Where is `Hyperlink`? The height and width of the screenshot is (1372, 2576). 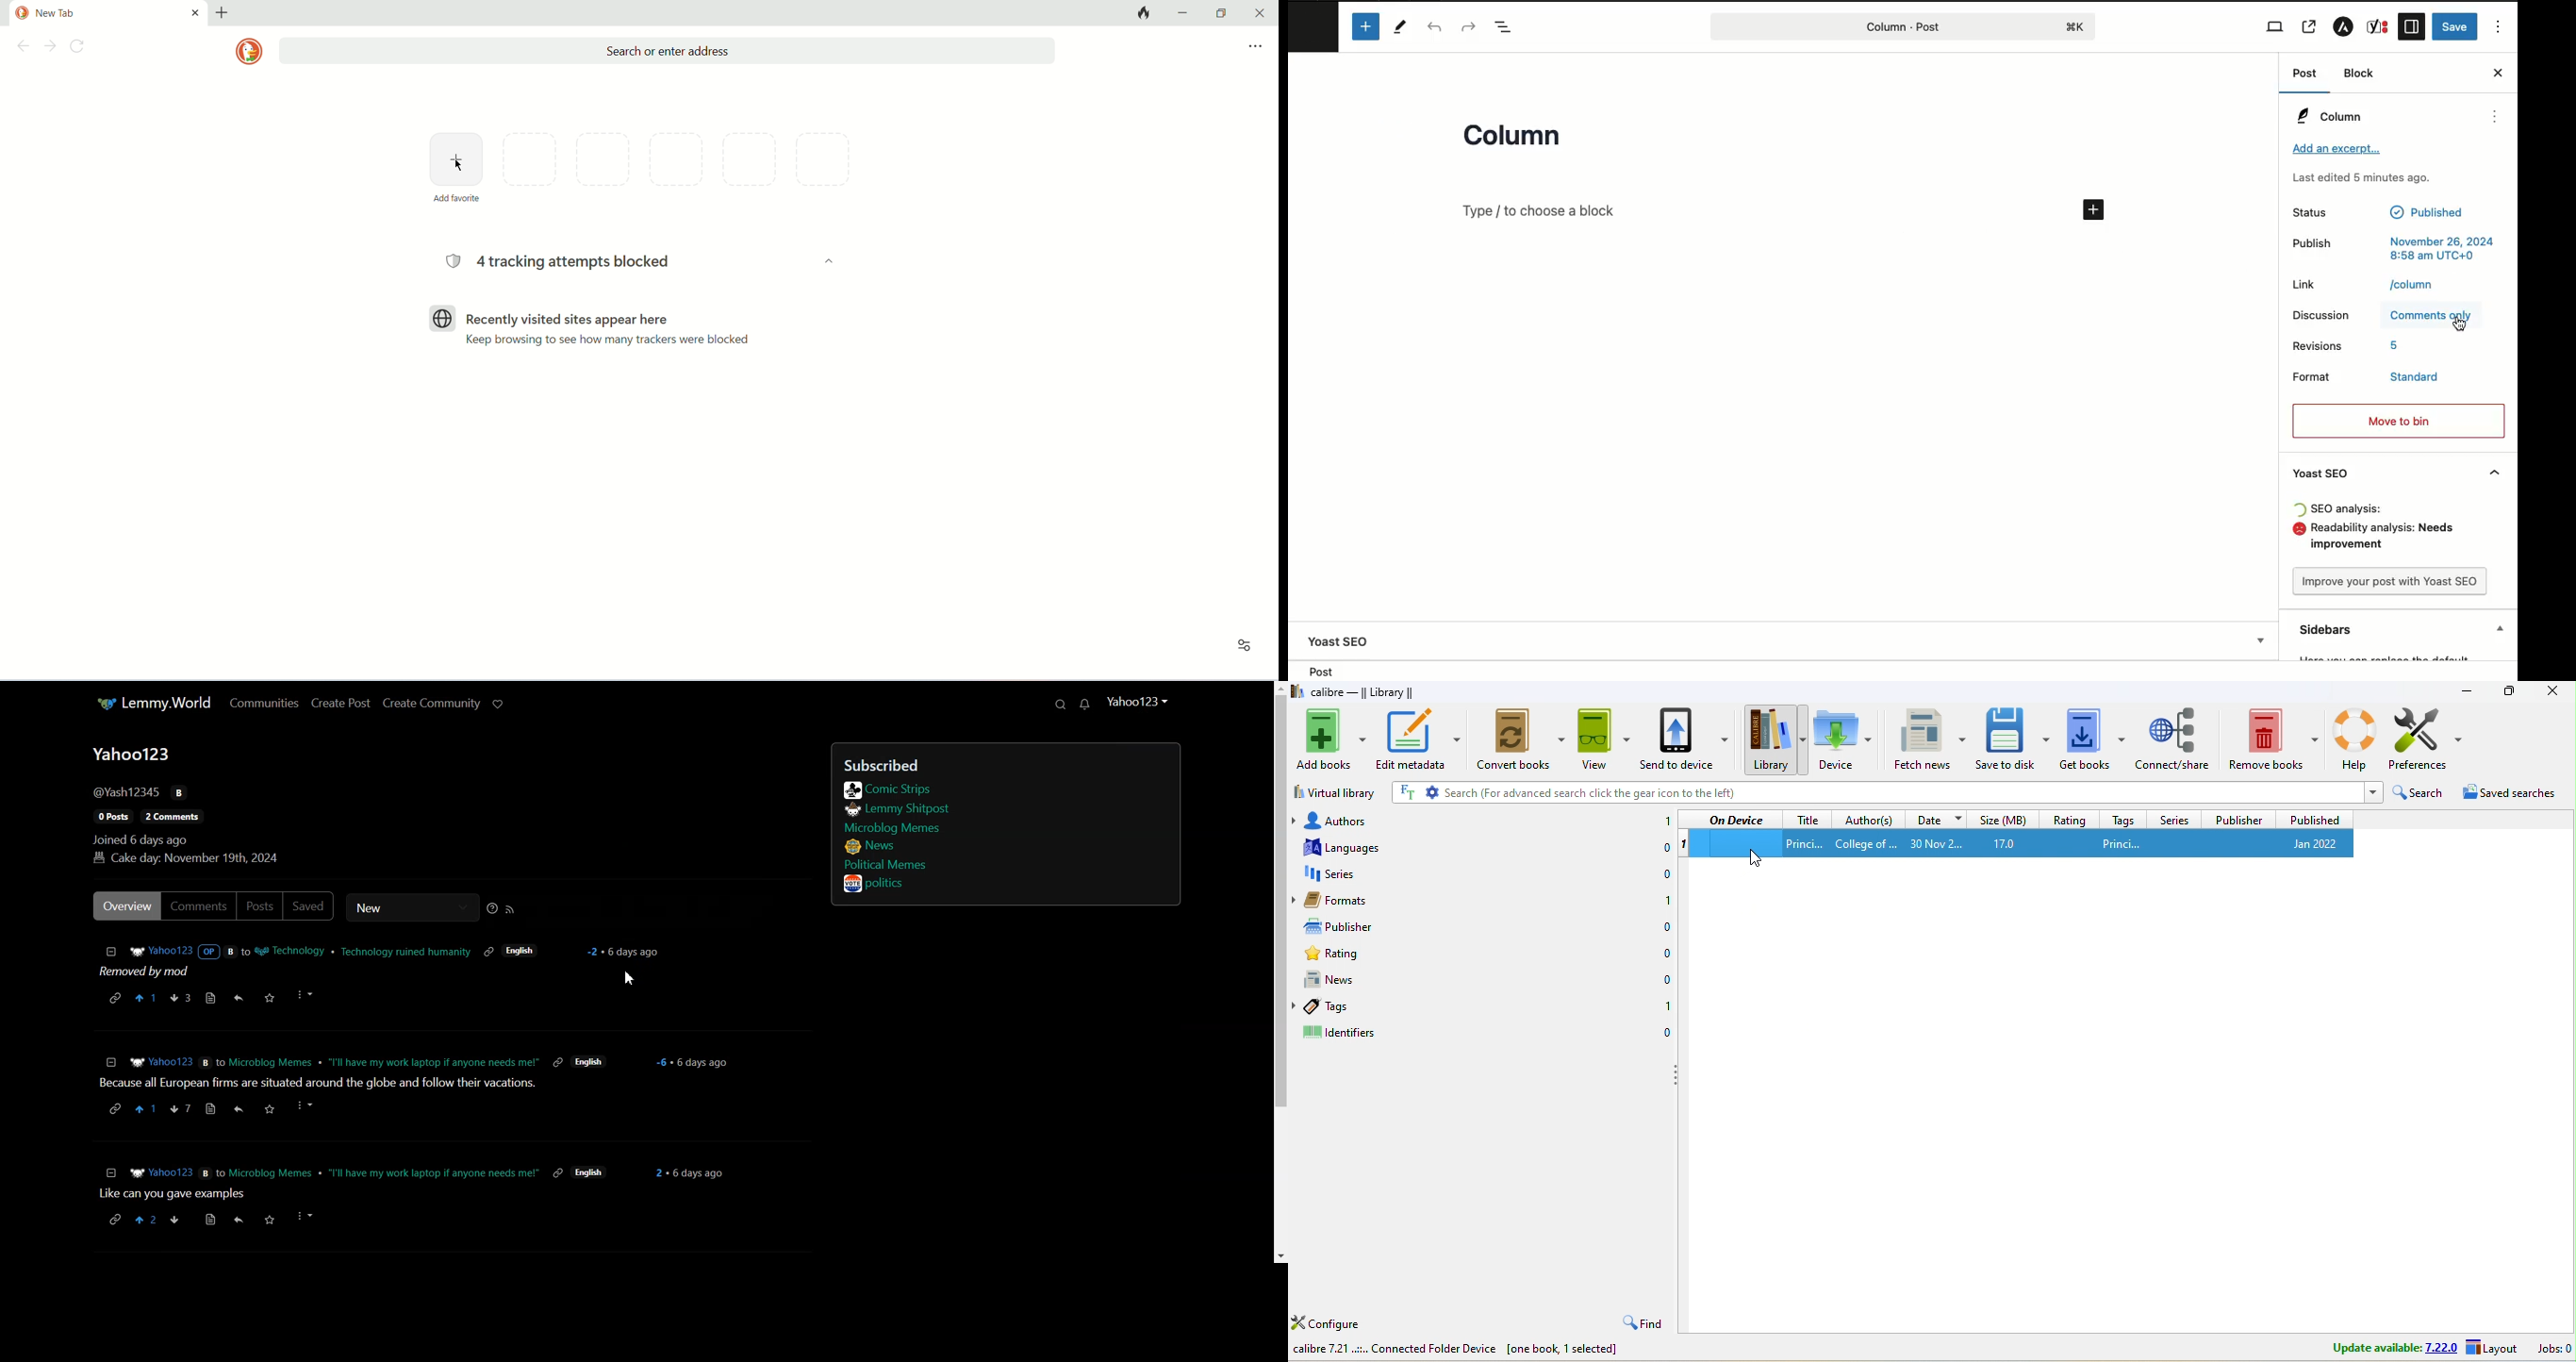
Hyperlink is located at coordinates (116, 997).